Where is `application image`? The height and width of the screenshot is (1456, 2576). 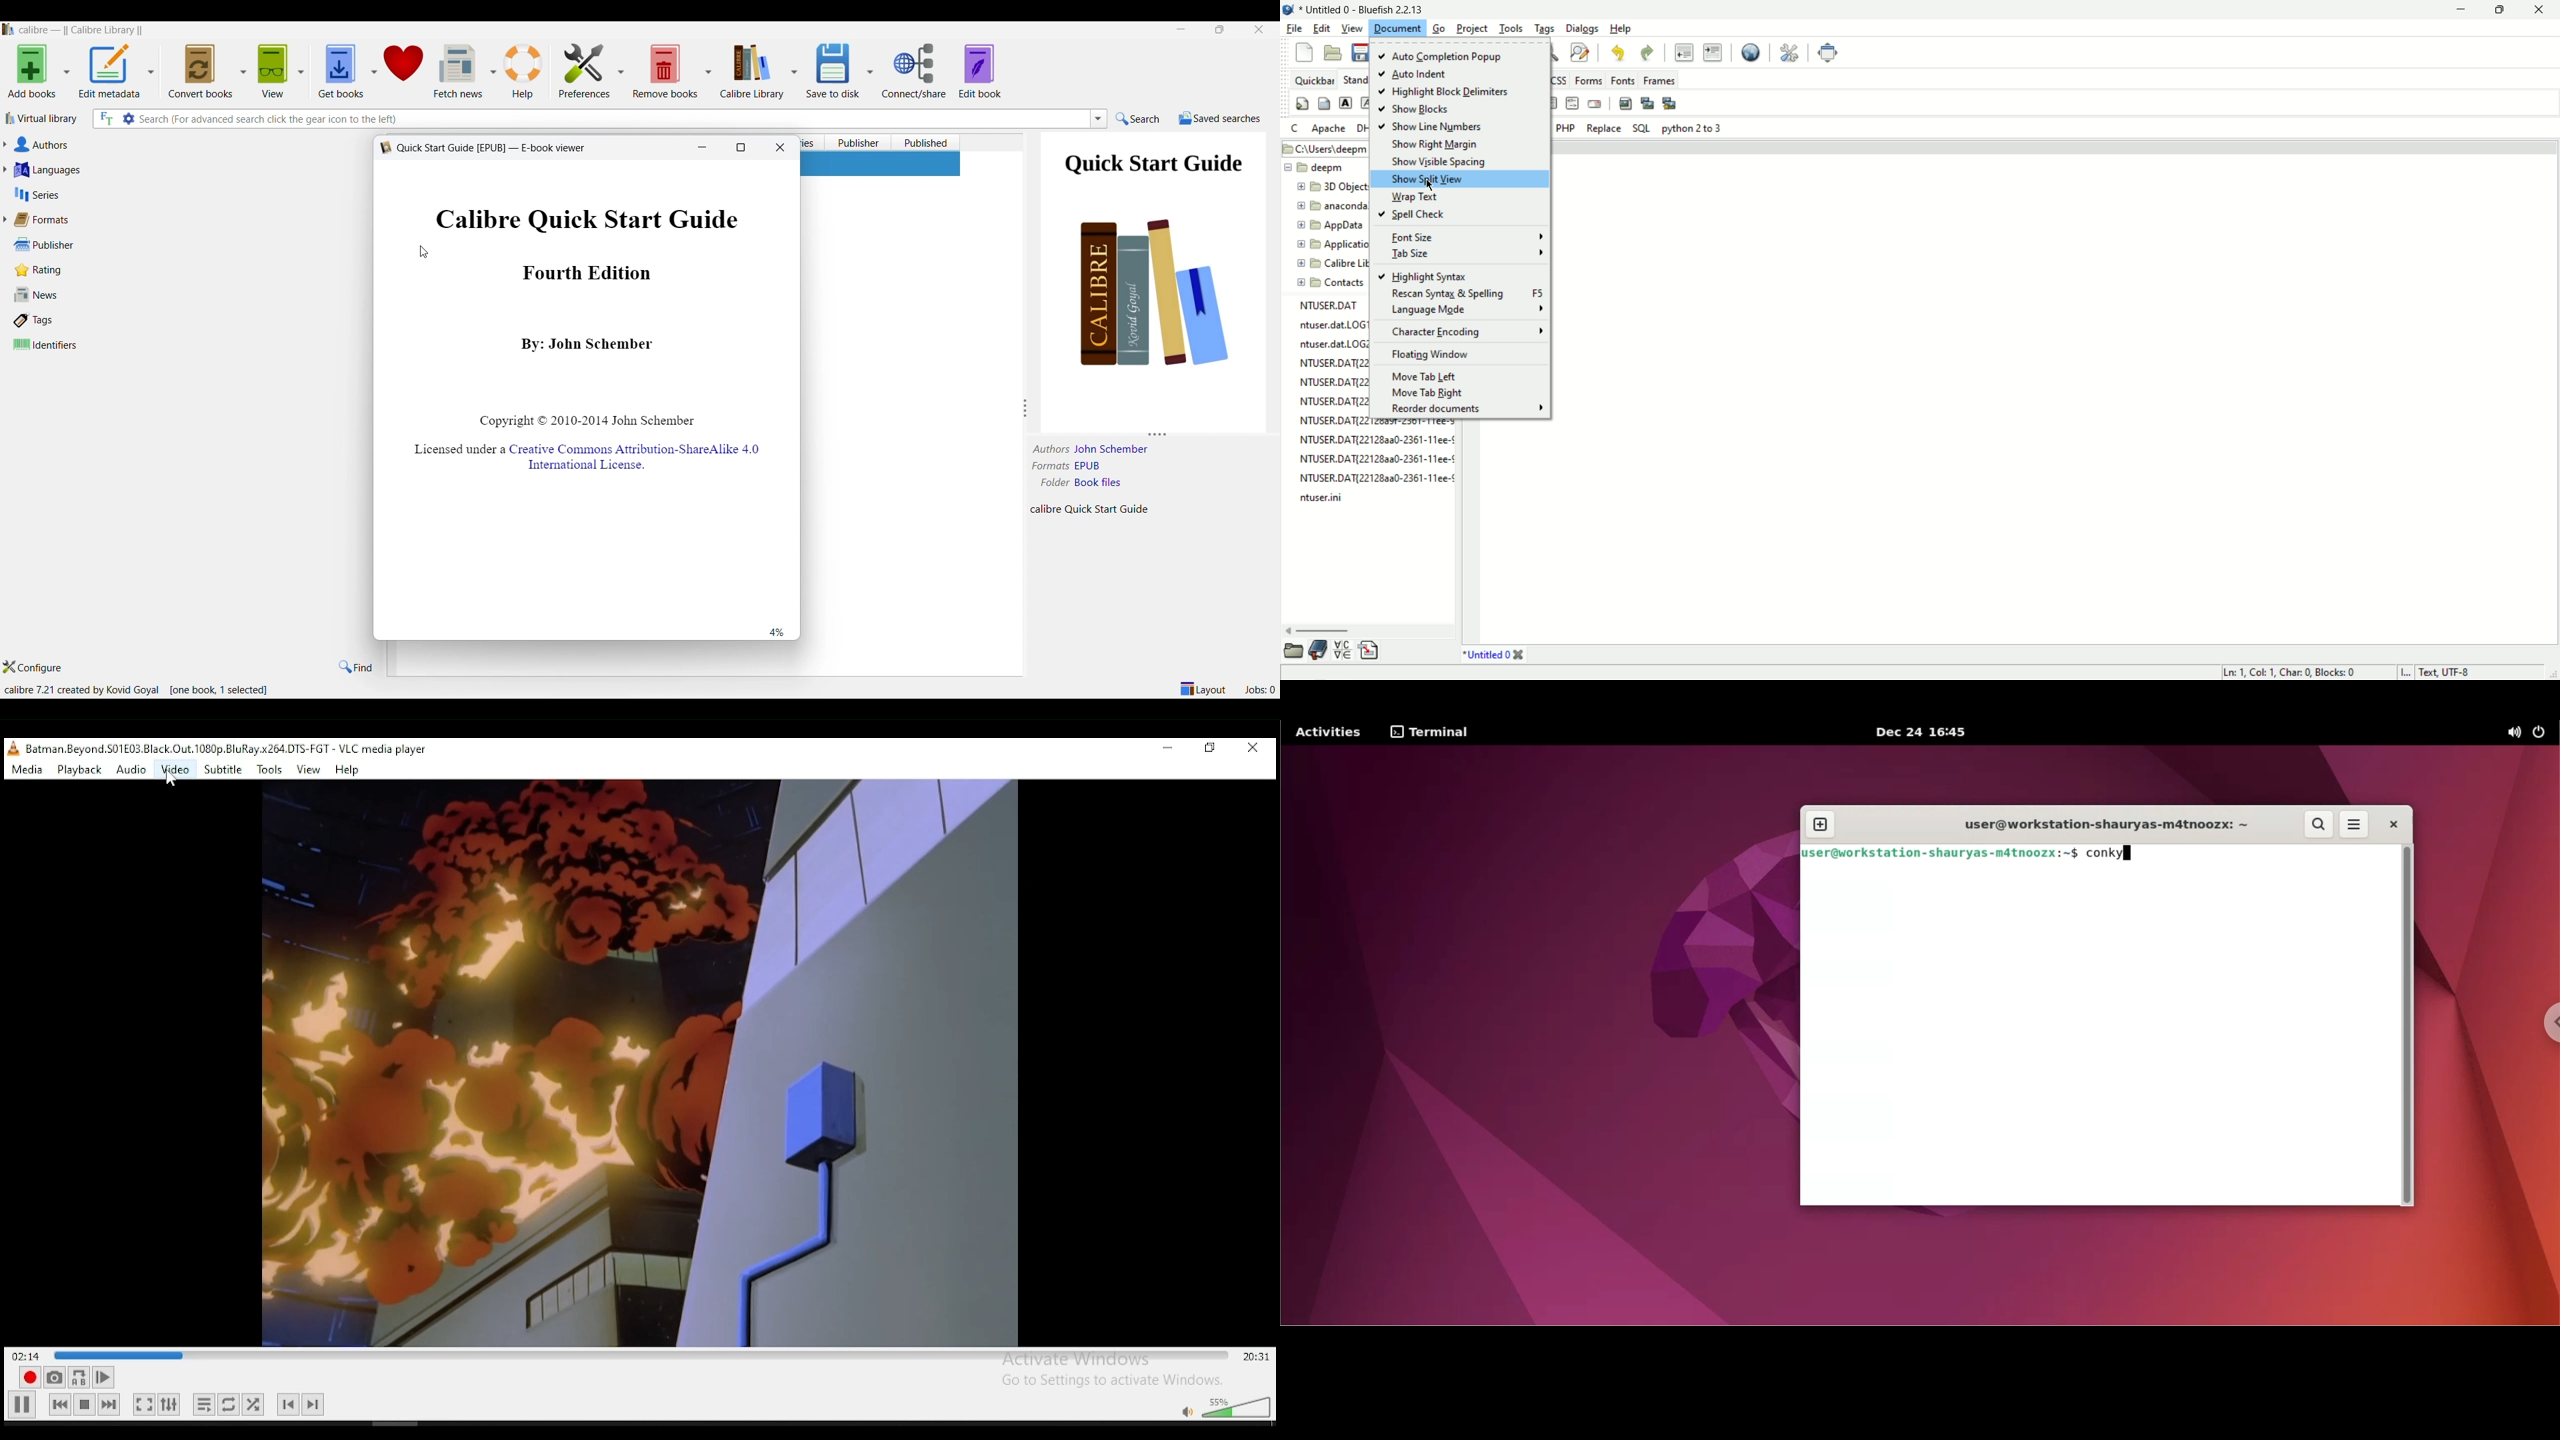
application image is located at coordinates (1288, 9).